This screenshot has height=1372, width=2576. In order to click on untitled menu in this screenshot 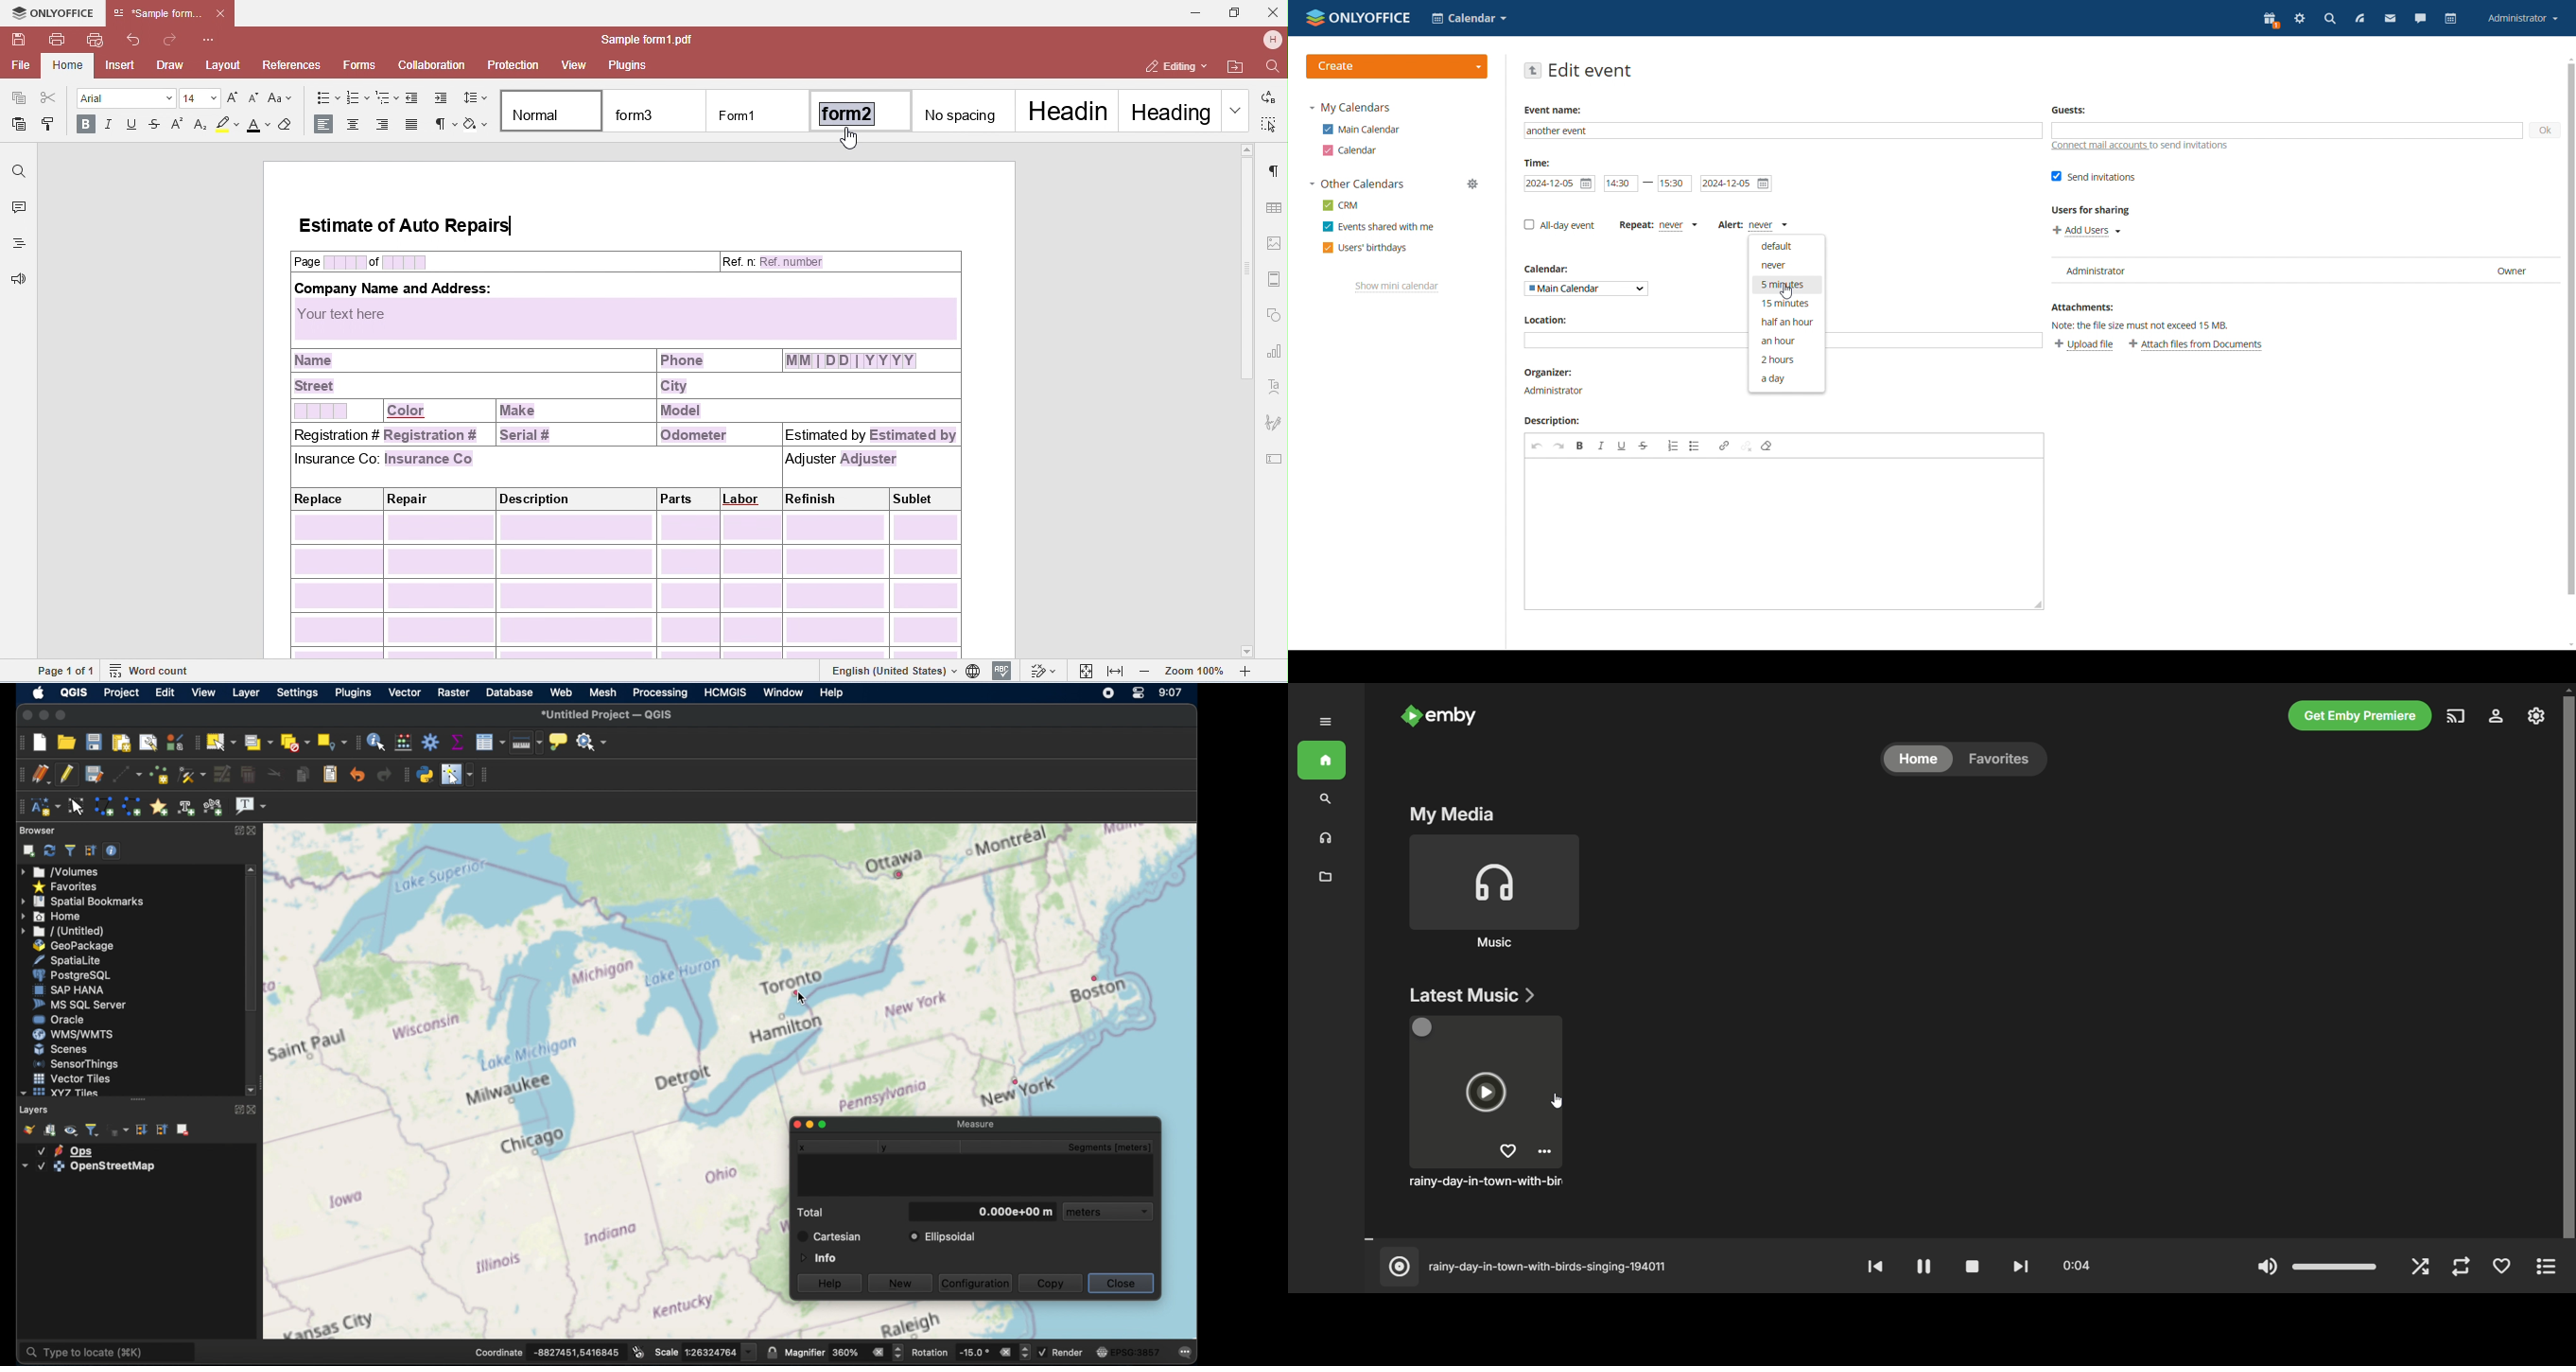, I will do `click(61, 931)`.